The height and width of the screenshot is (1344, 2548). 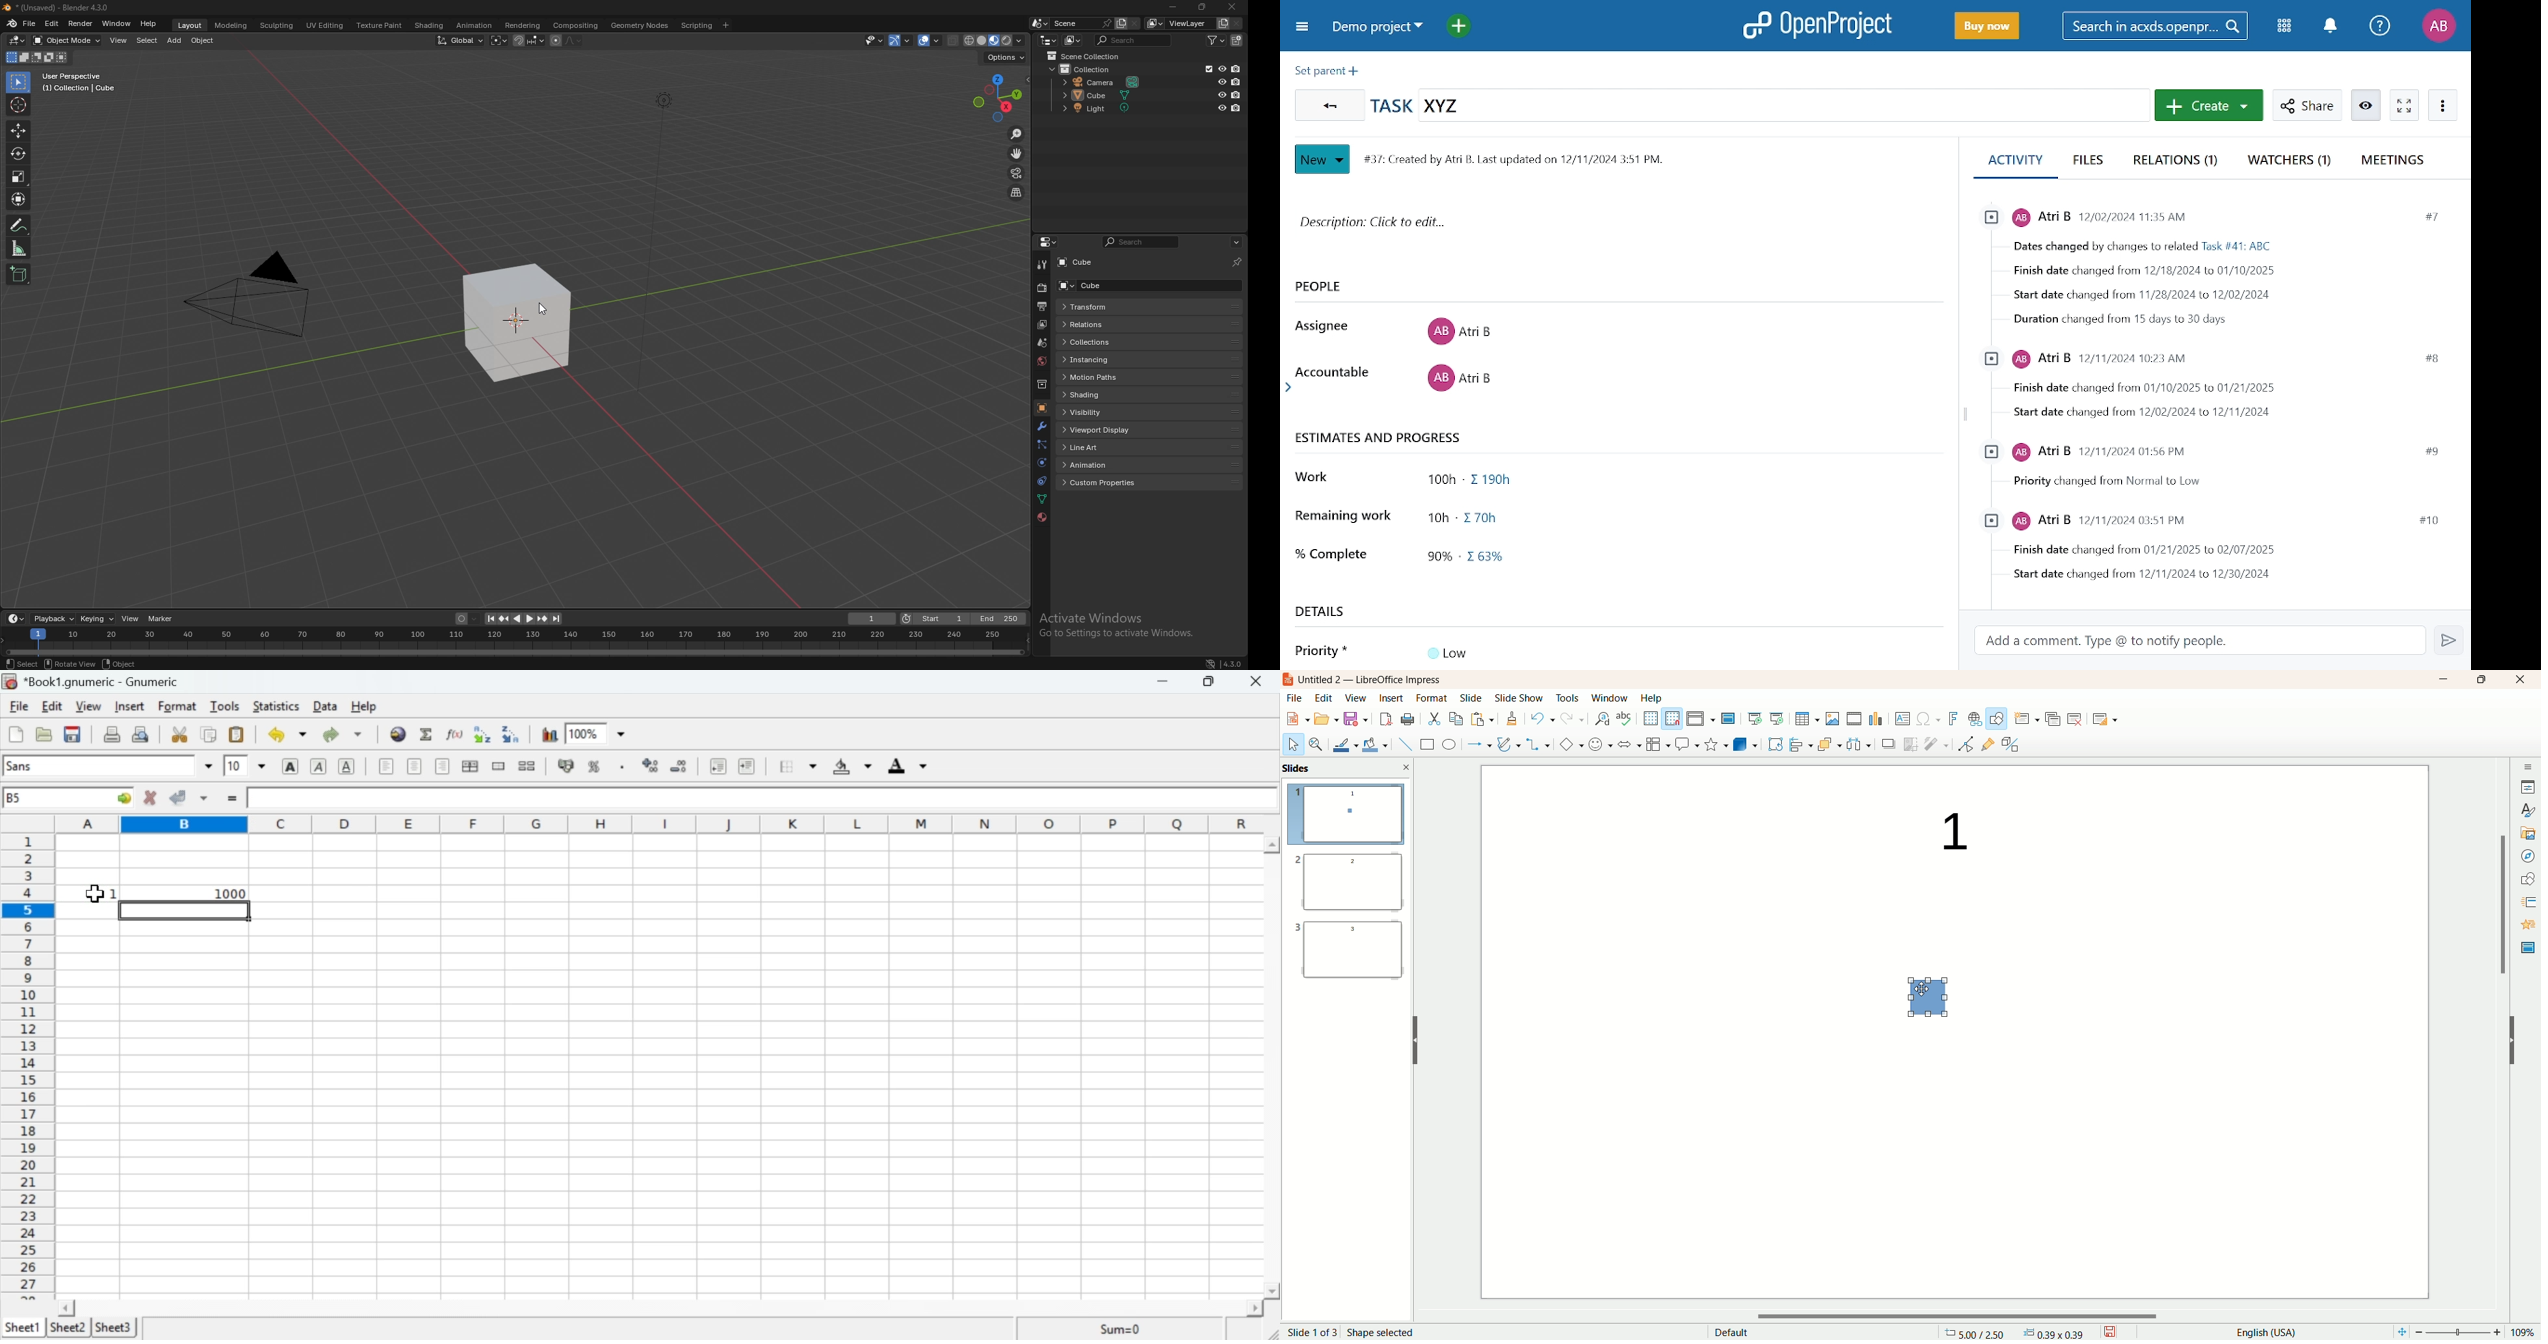 What do you see at coordinates (1424, 744) in the screenshot?
I see `rectangle` at bounding box center [1424, 744].